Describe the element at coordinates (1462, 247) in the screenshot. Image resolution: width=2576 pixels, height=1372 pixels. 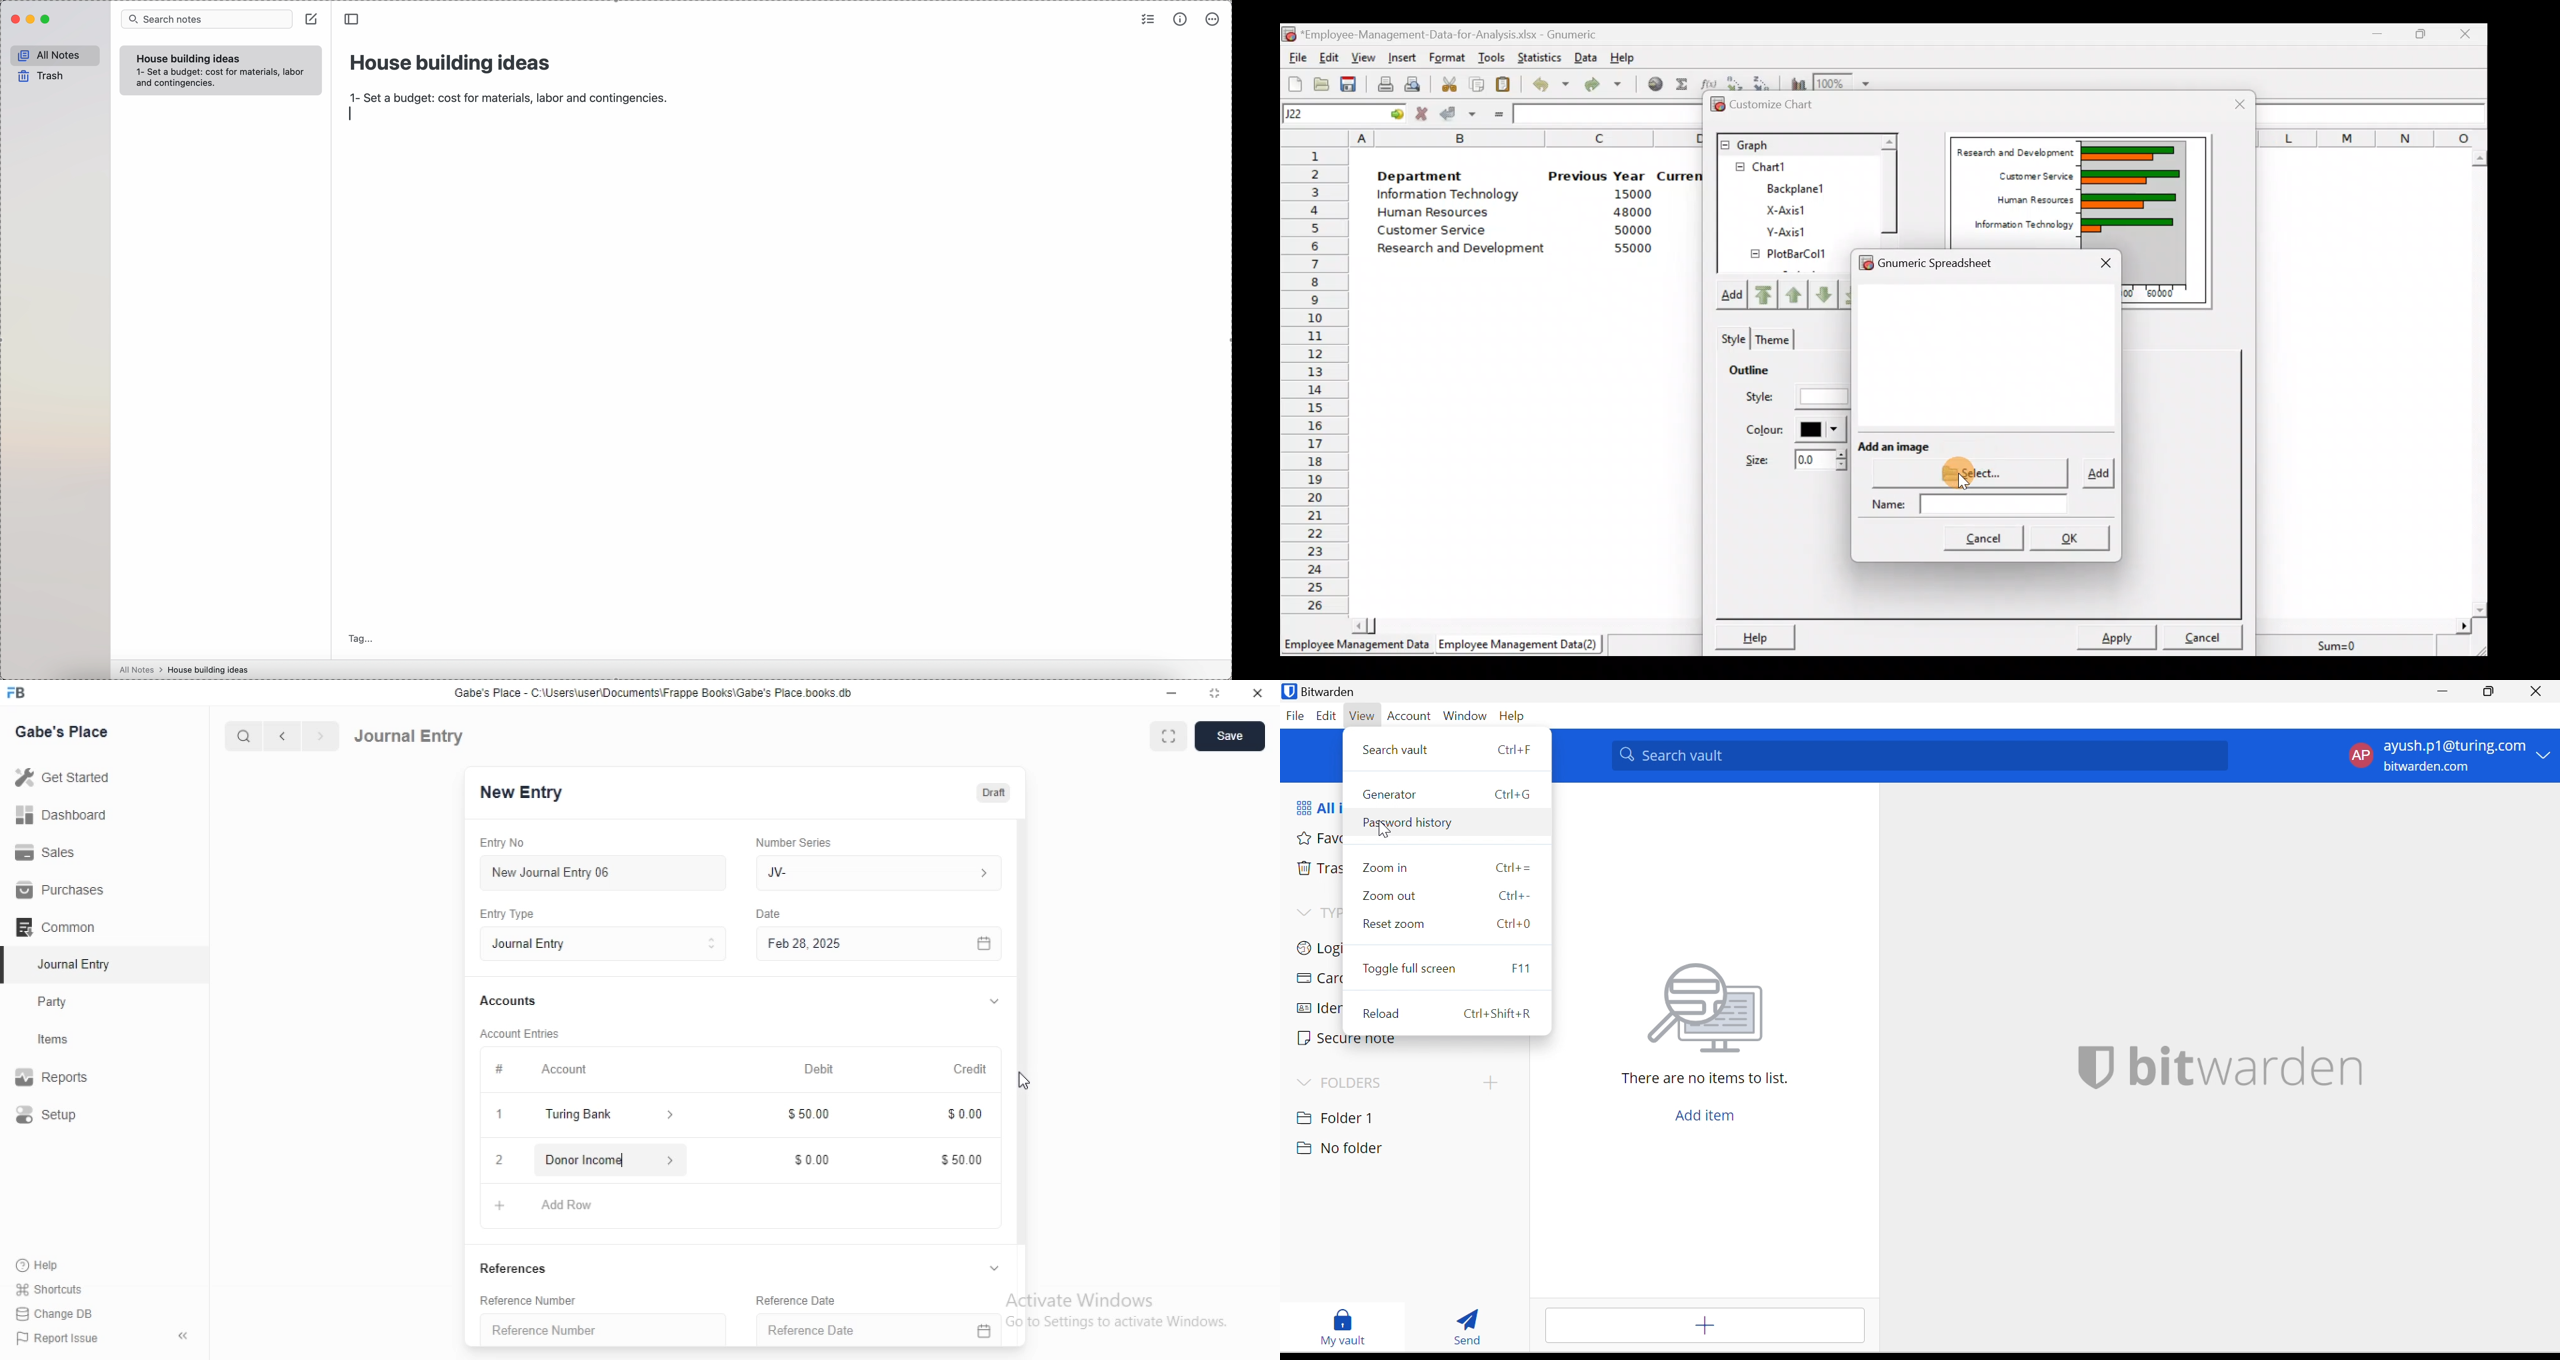
I see `Research and development` at that location.